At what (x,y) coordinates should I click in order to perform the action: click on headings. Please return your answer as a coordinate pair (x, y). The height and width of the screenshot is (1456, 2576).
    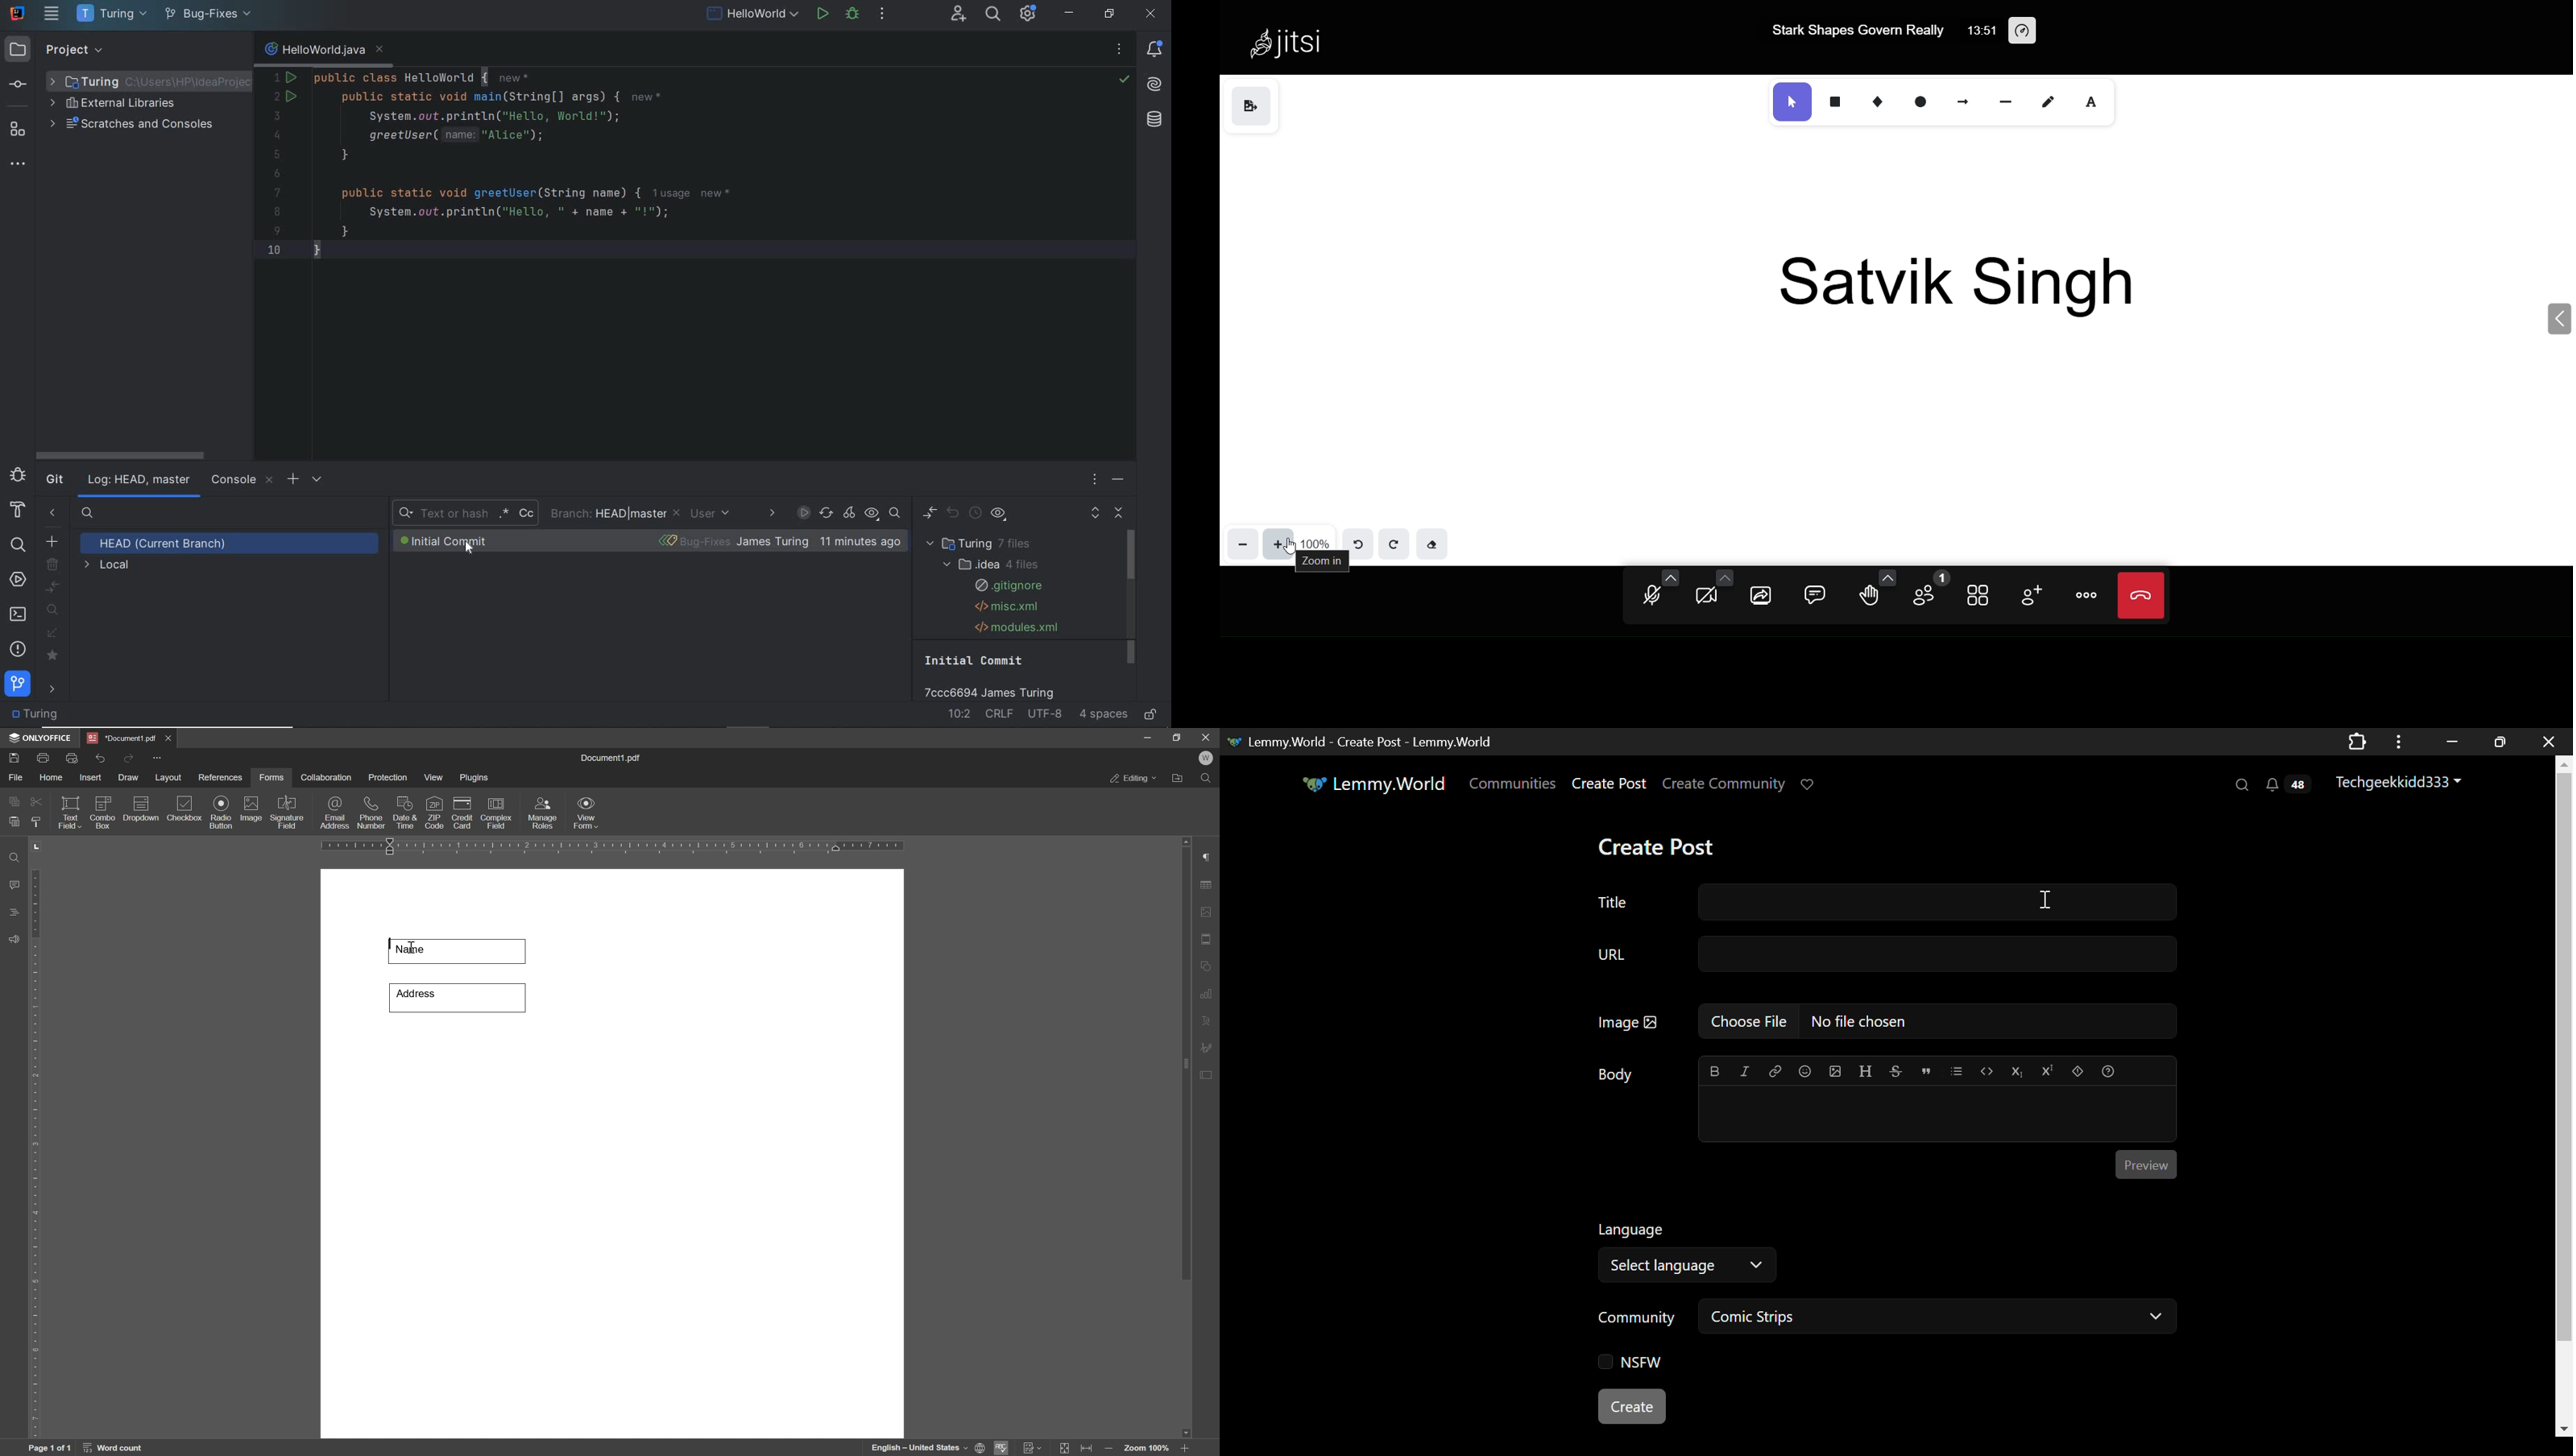
    Looking at the image, I should click on (11, 912).